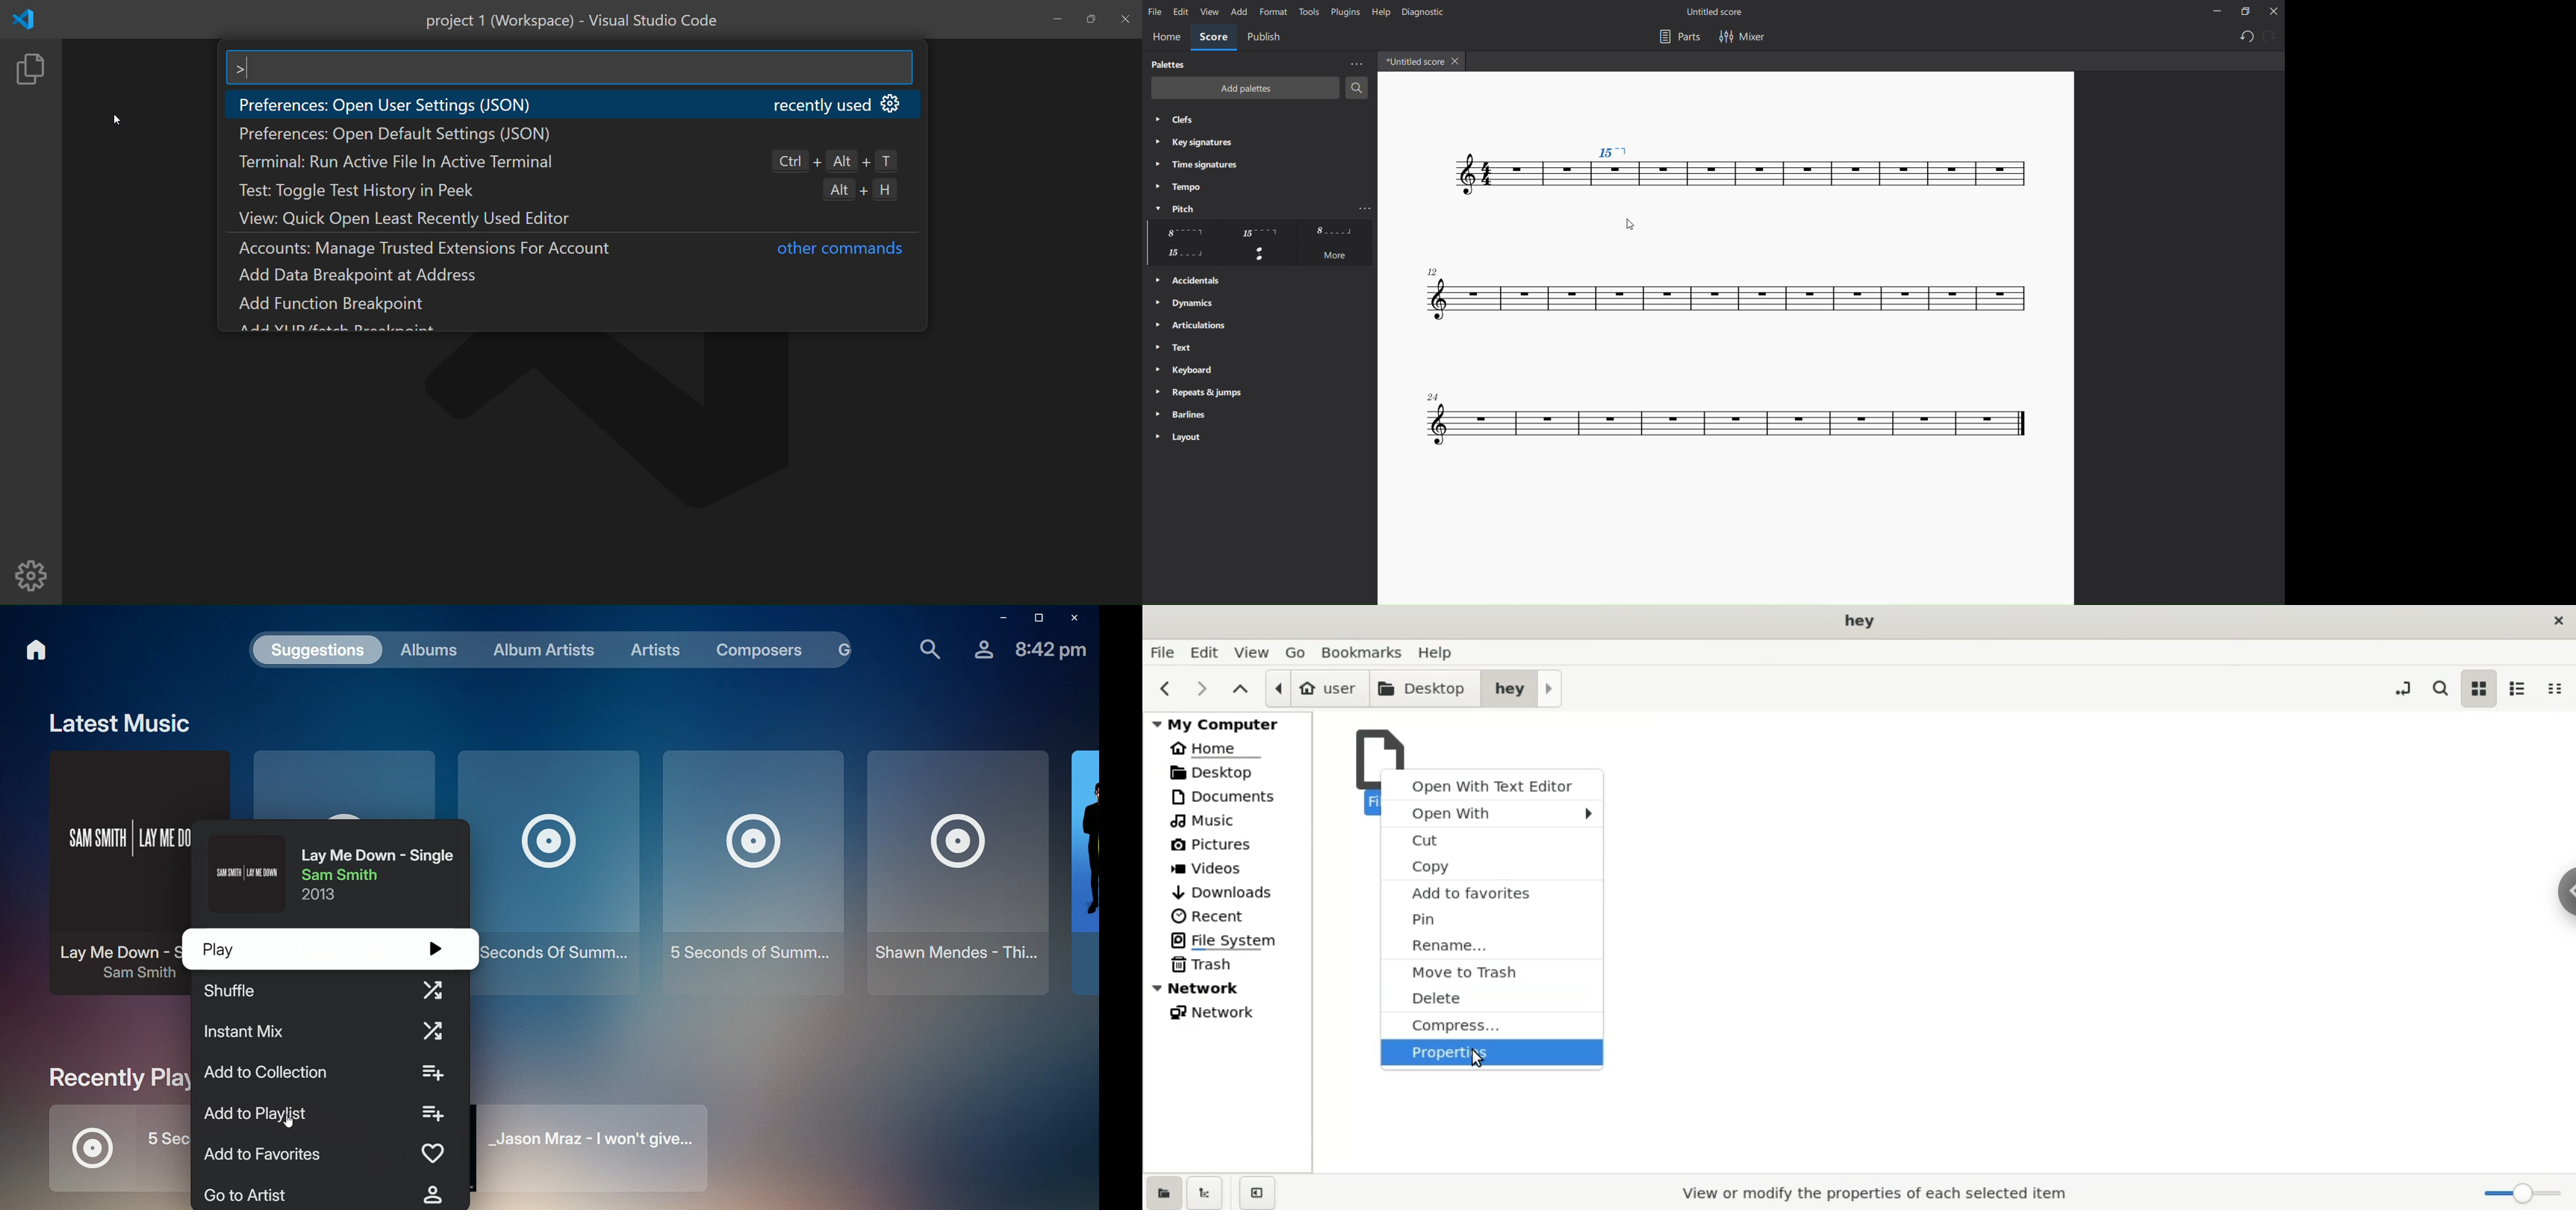  Describe the element at coordinates (1202, 391) in the screenshot. I see `reports and jump` at that location.